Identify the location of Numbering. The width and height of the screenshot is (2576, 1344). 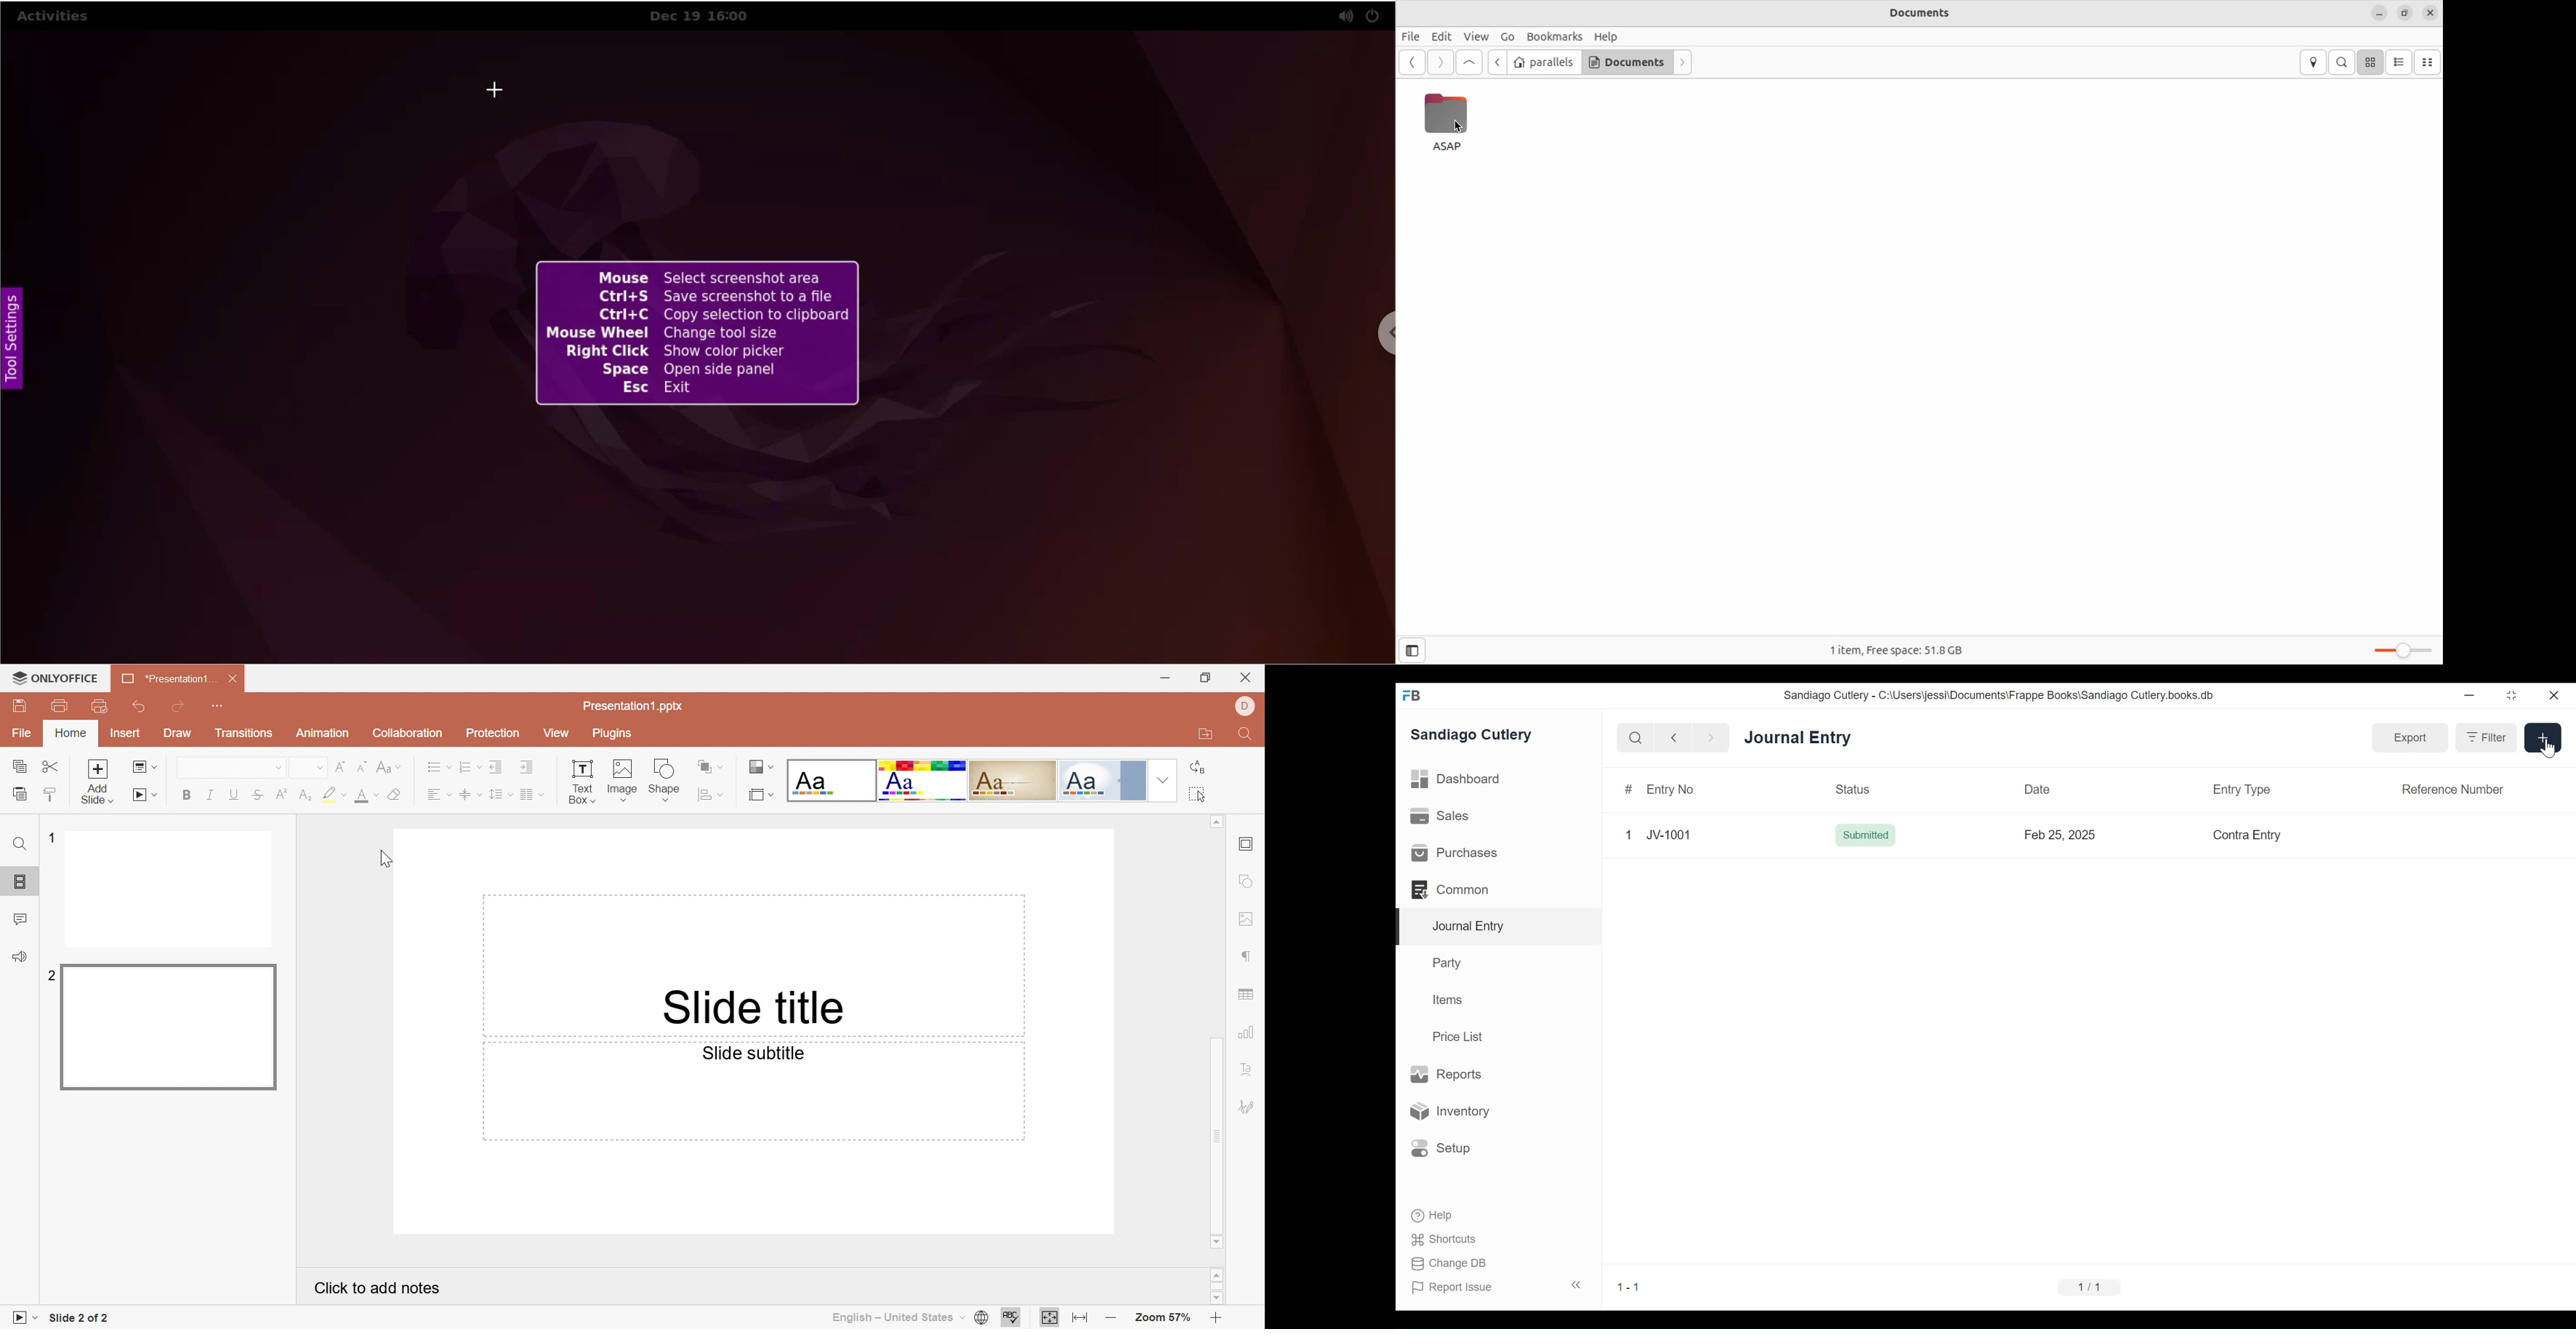
(469, 766).